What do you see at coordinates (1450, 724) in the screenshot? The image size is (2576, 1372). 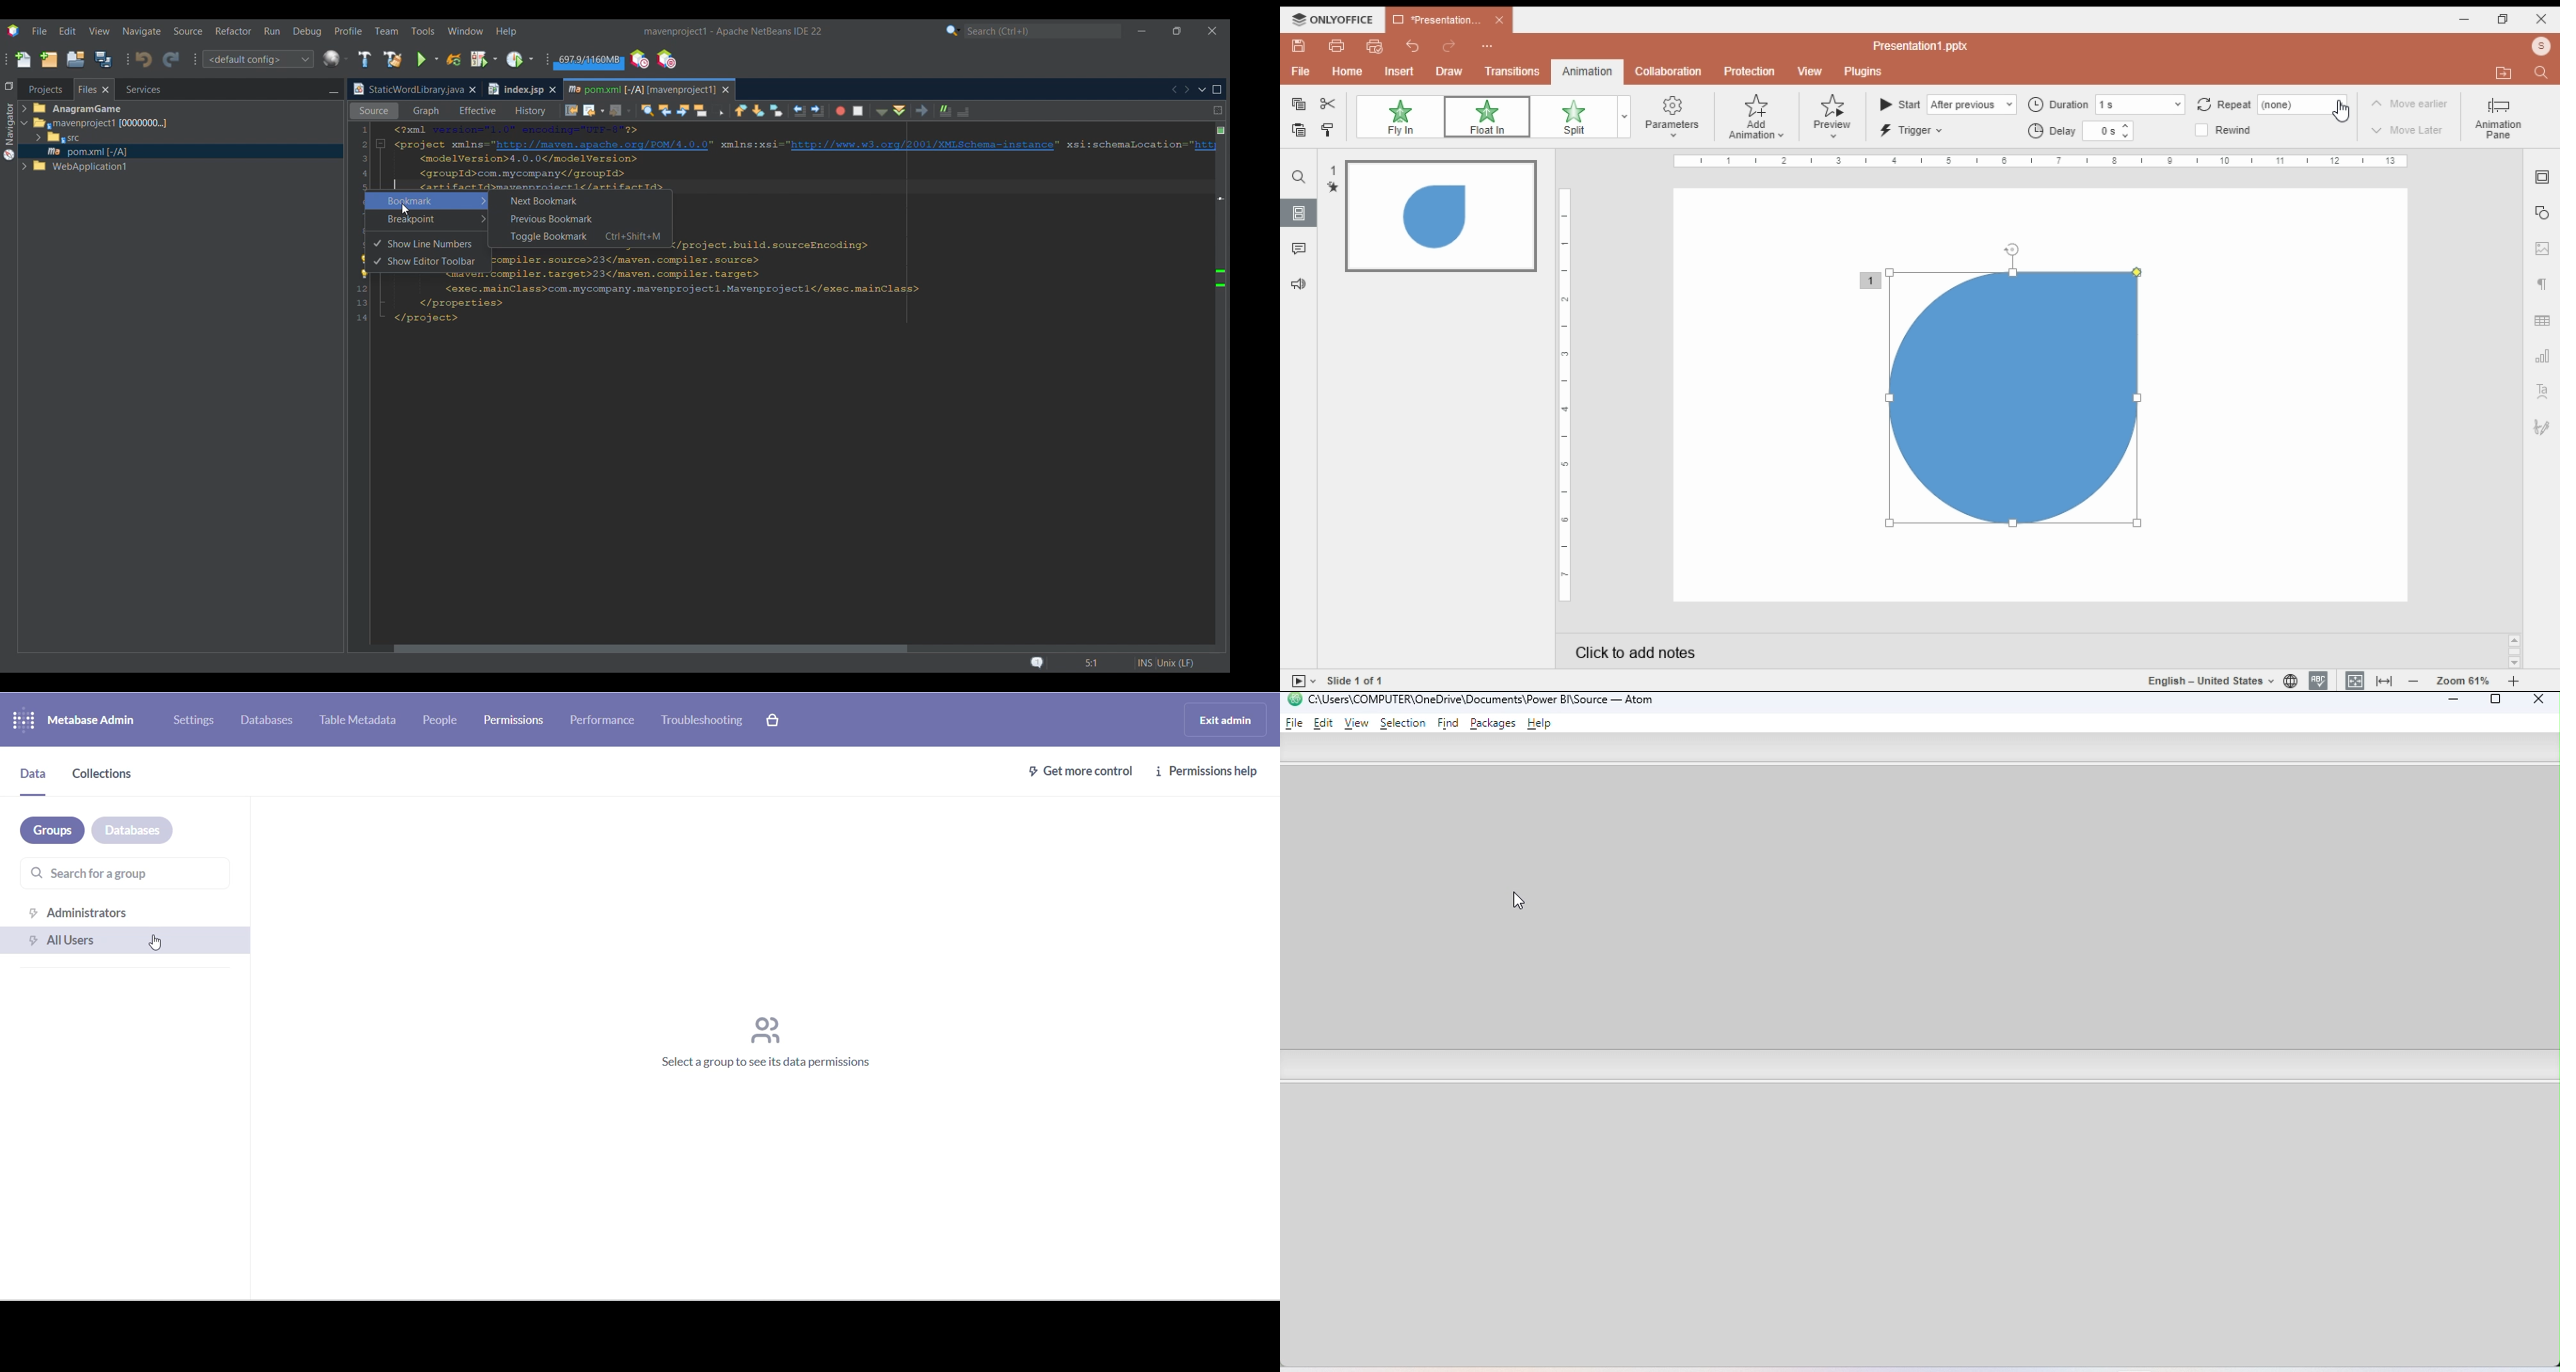 I see `Find` at bounding box center [1450, 724].